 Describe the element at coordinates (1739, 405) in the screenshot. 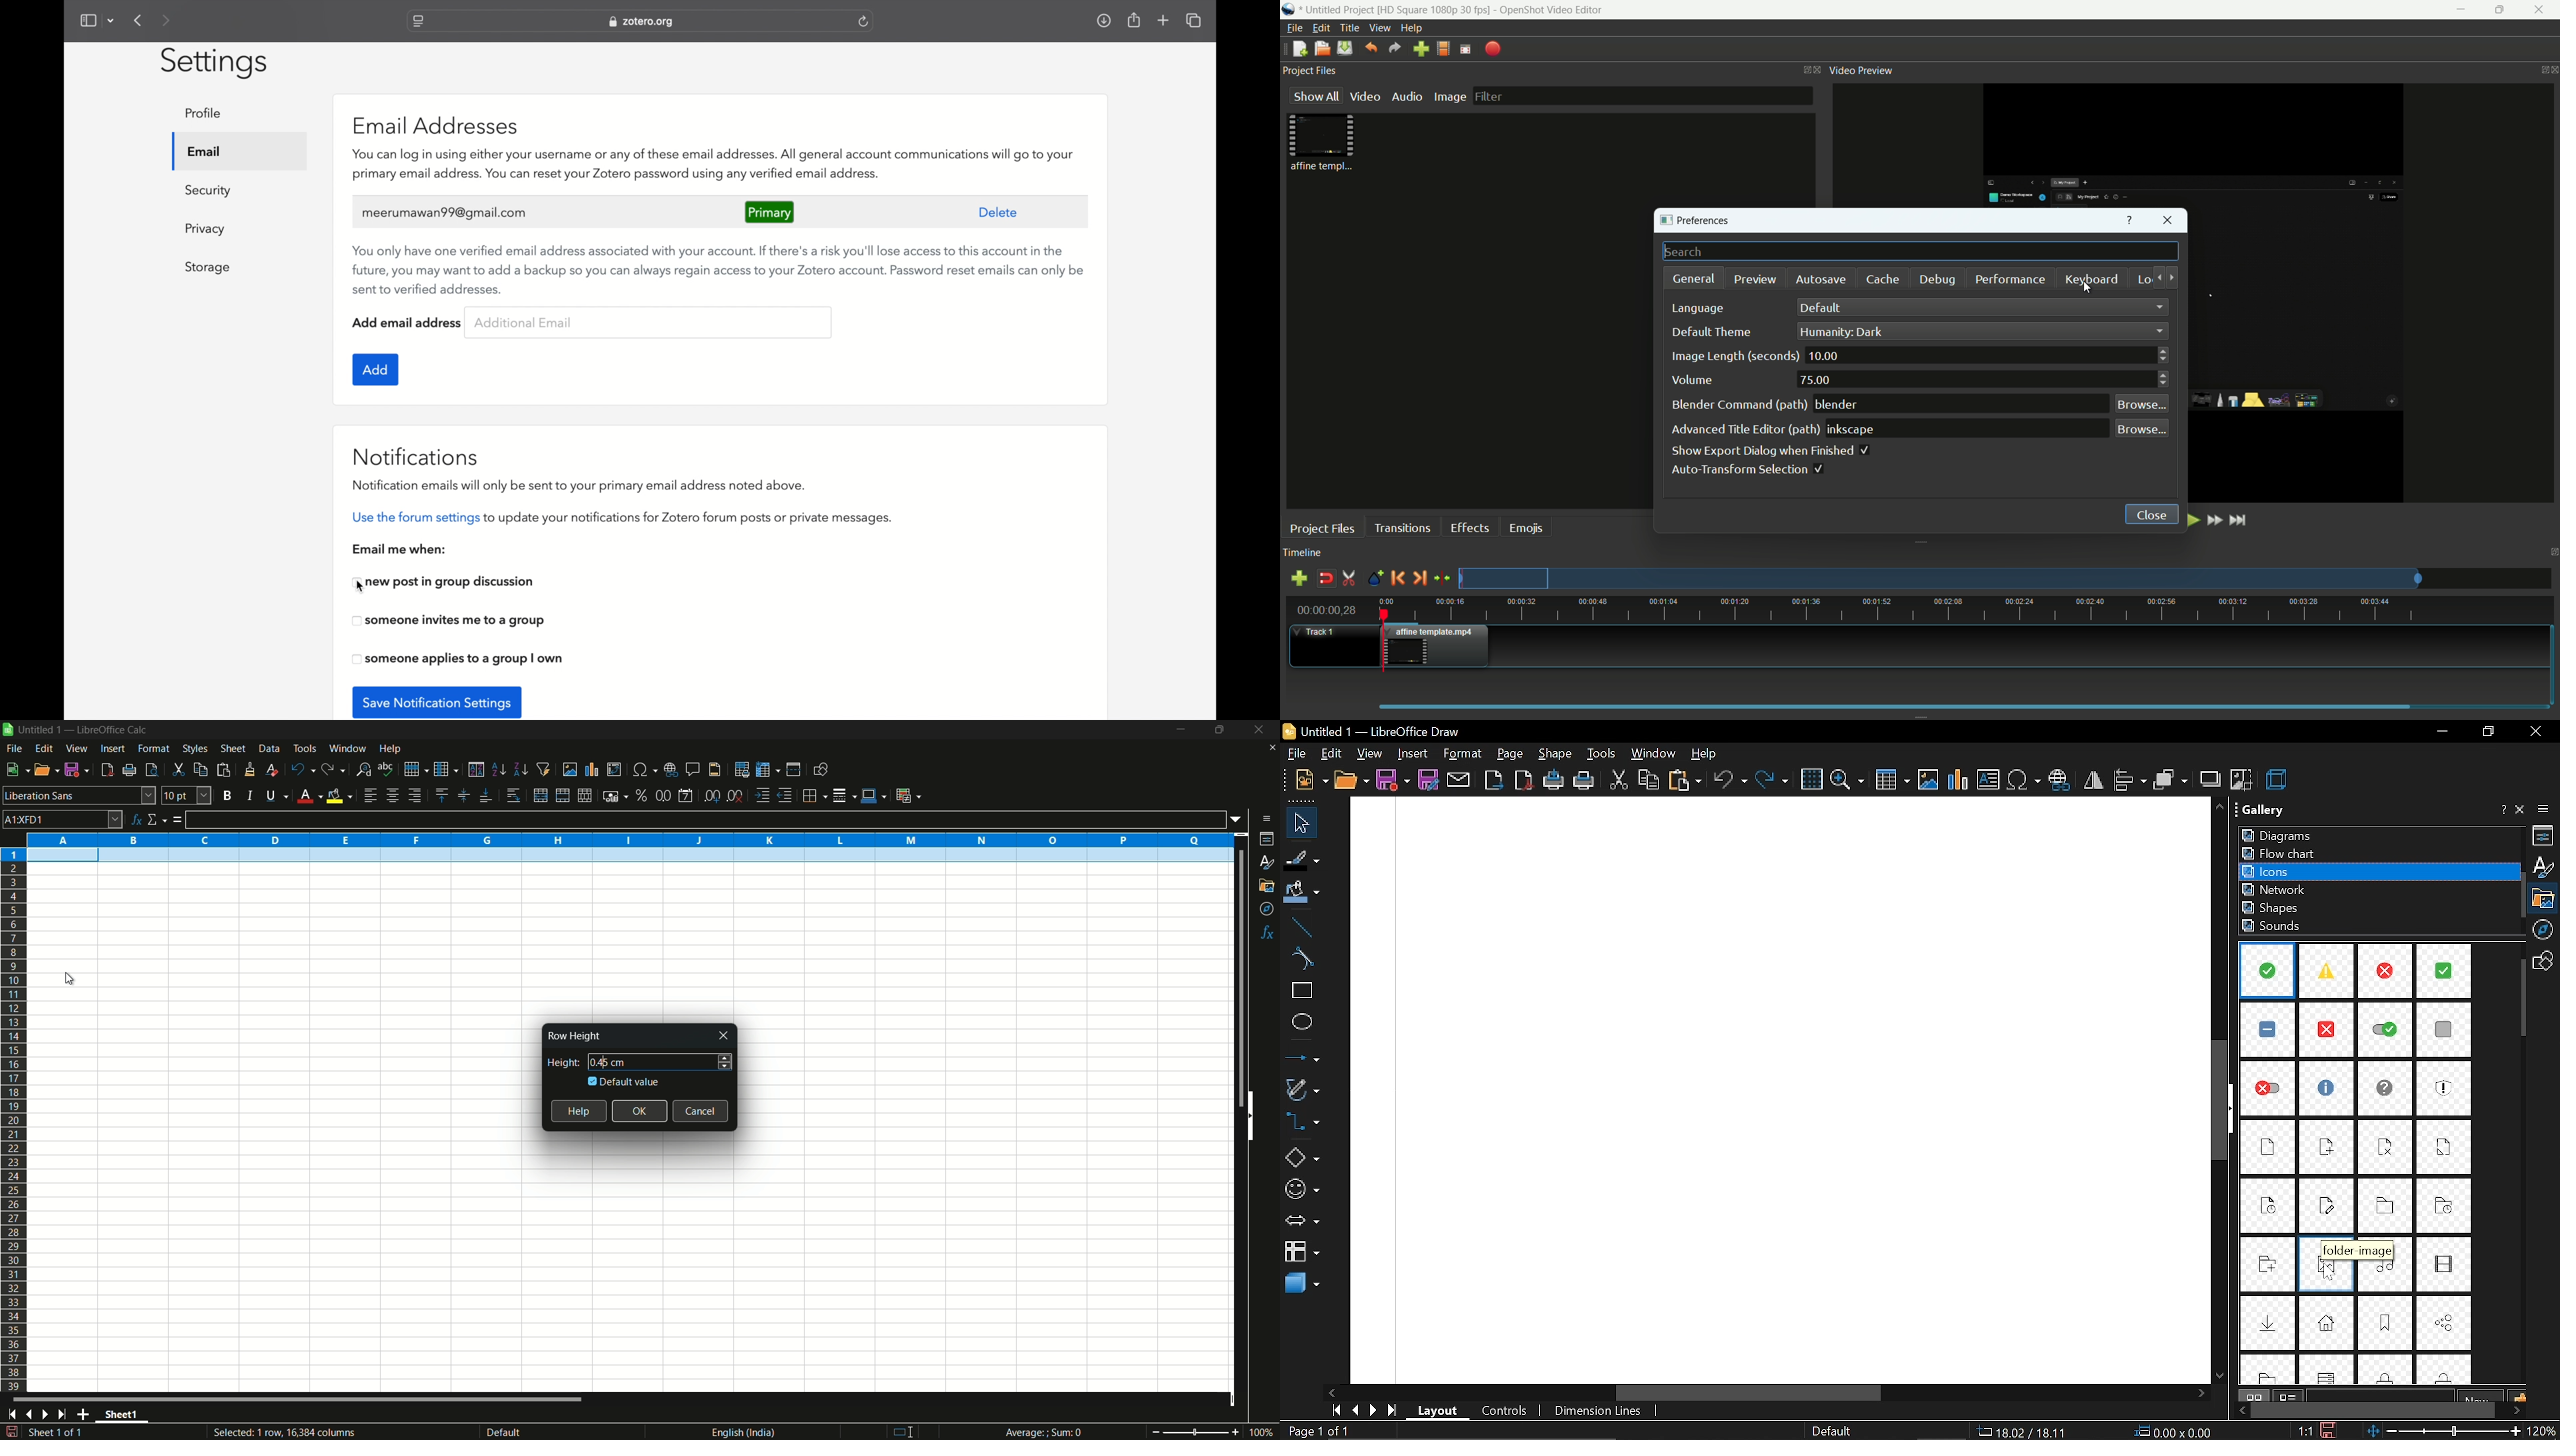

I see `blender command` at that location.